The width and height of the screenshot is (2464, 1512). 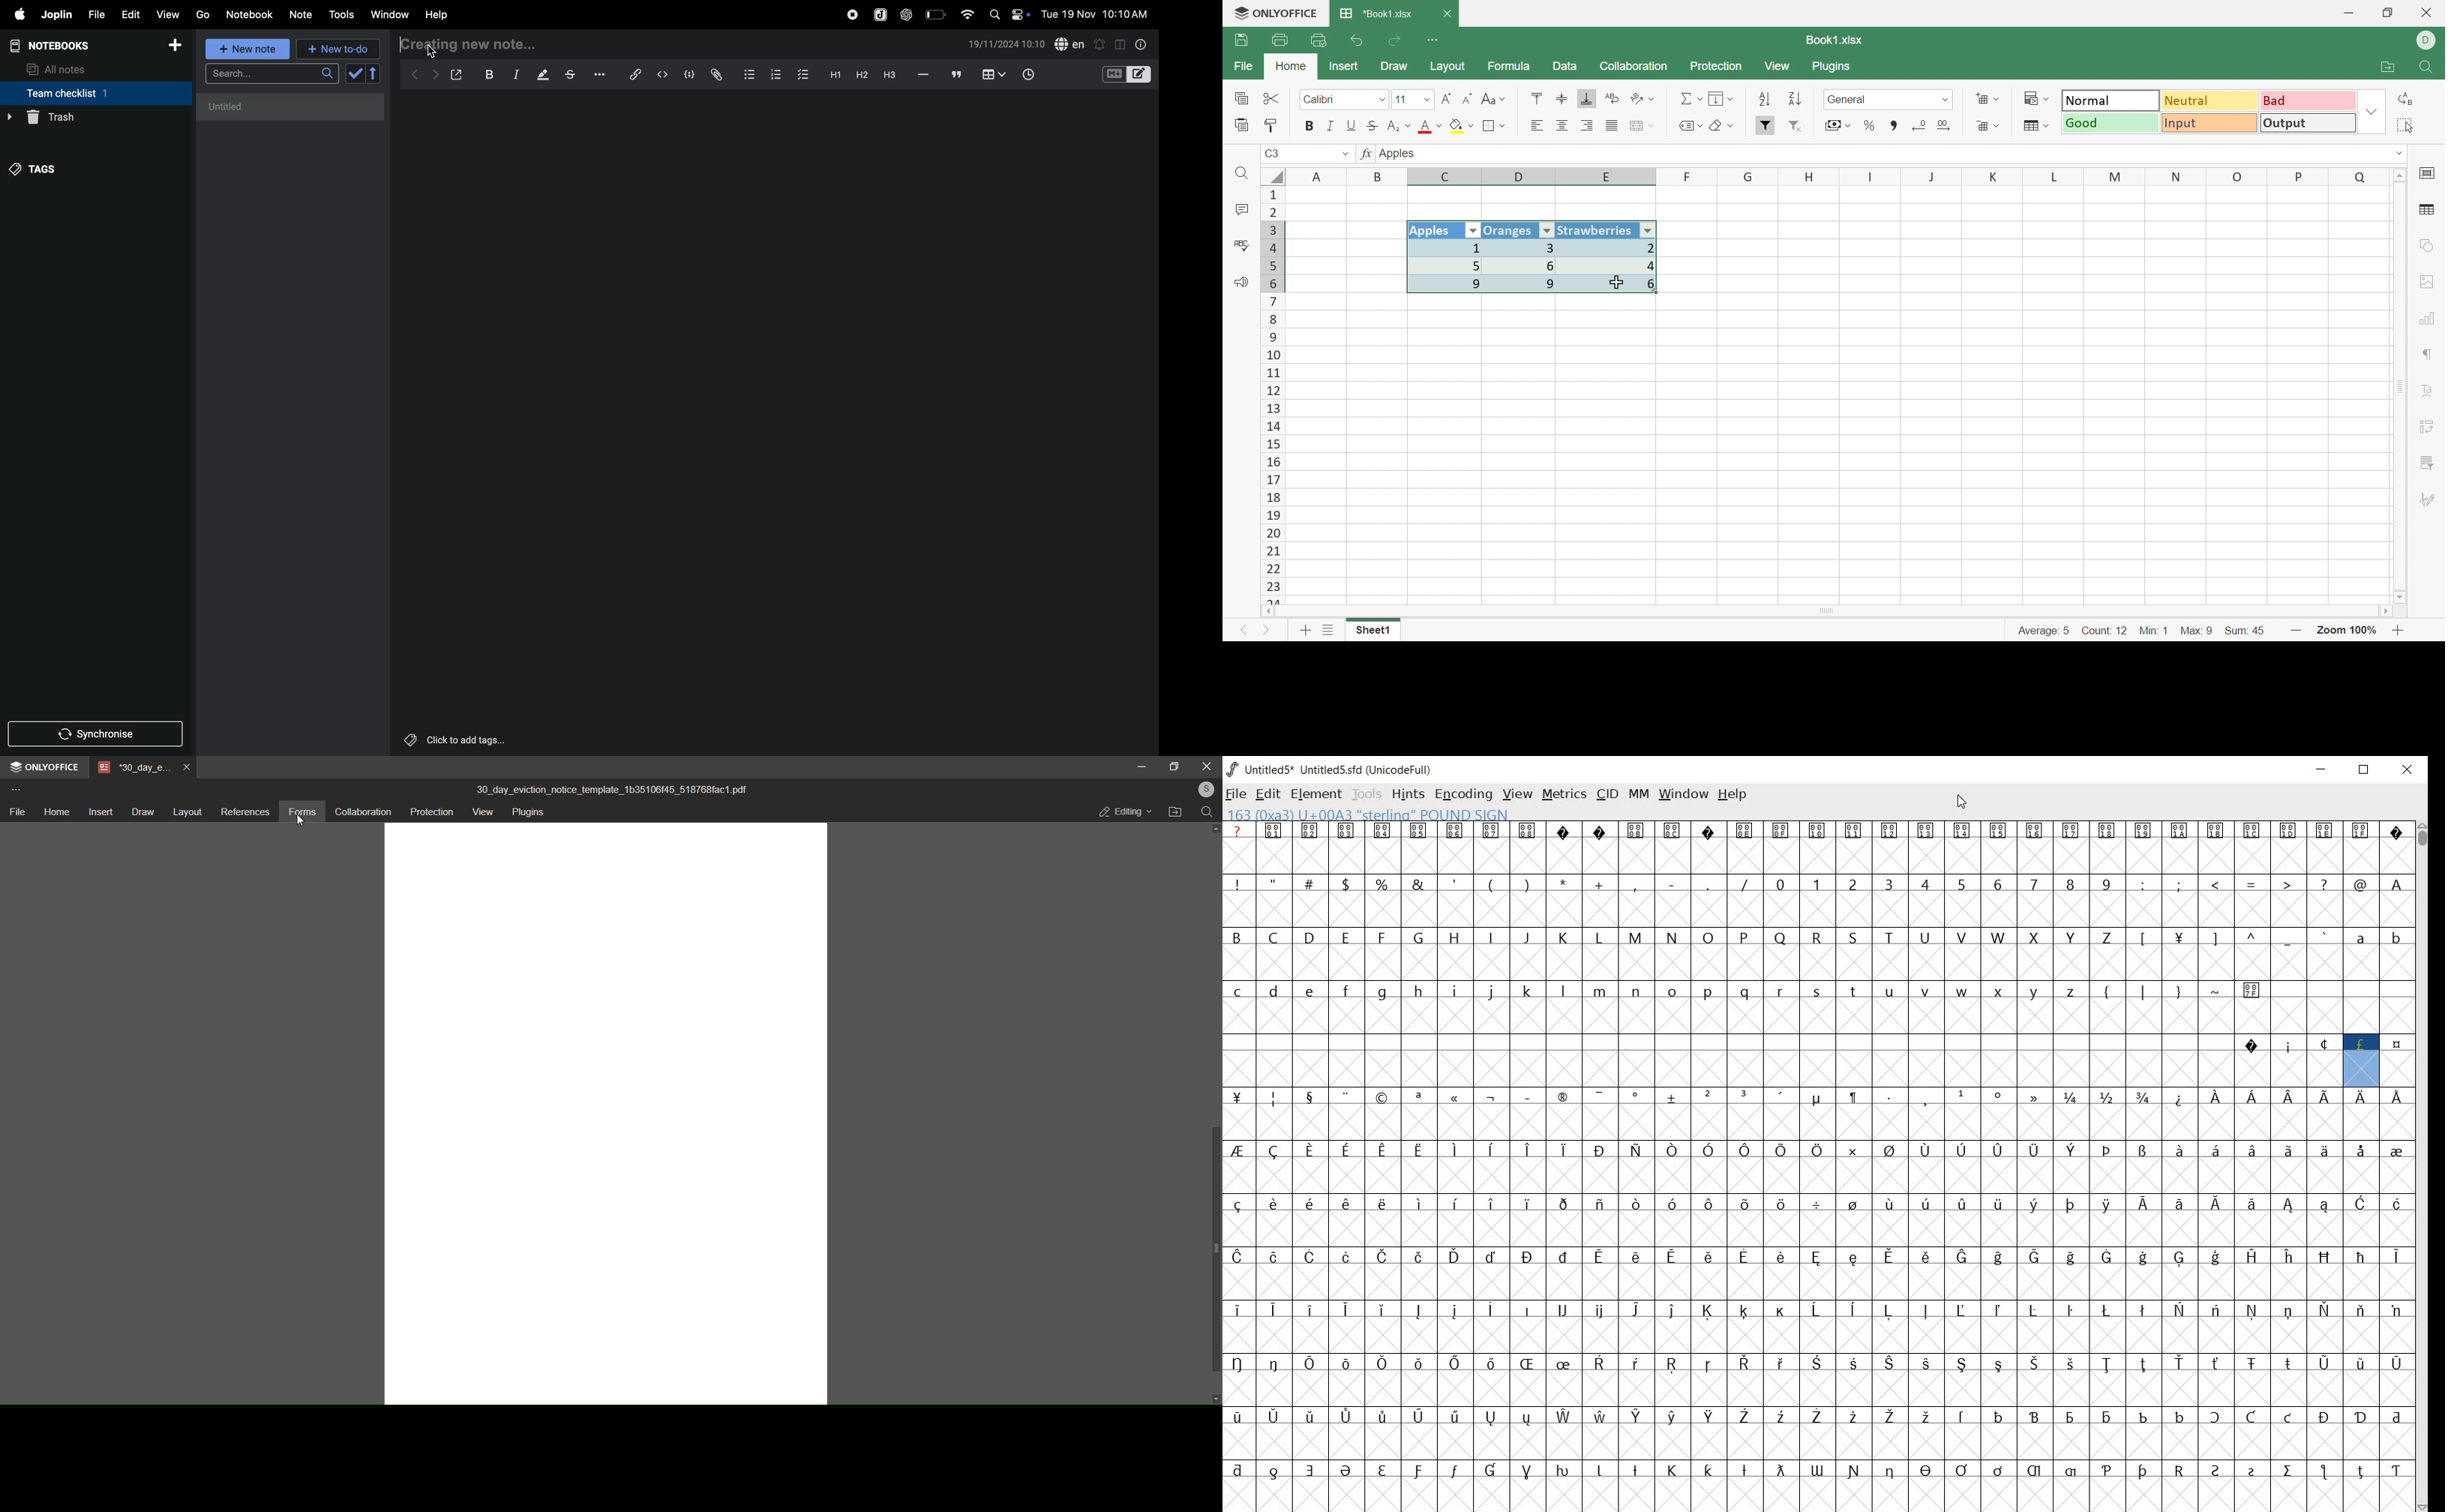 I want to click on Fill, so click(x=1722, y=99).